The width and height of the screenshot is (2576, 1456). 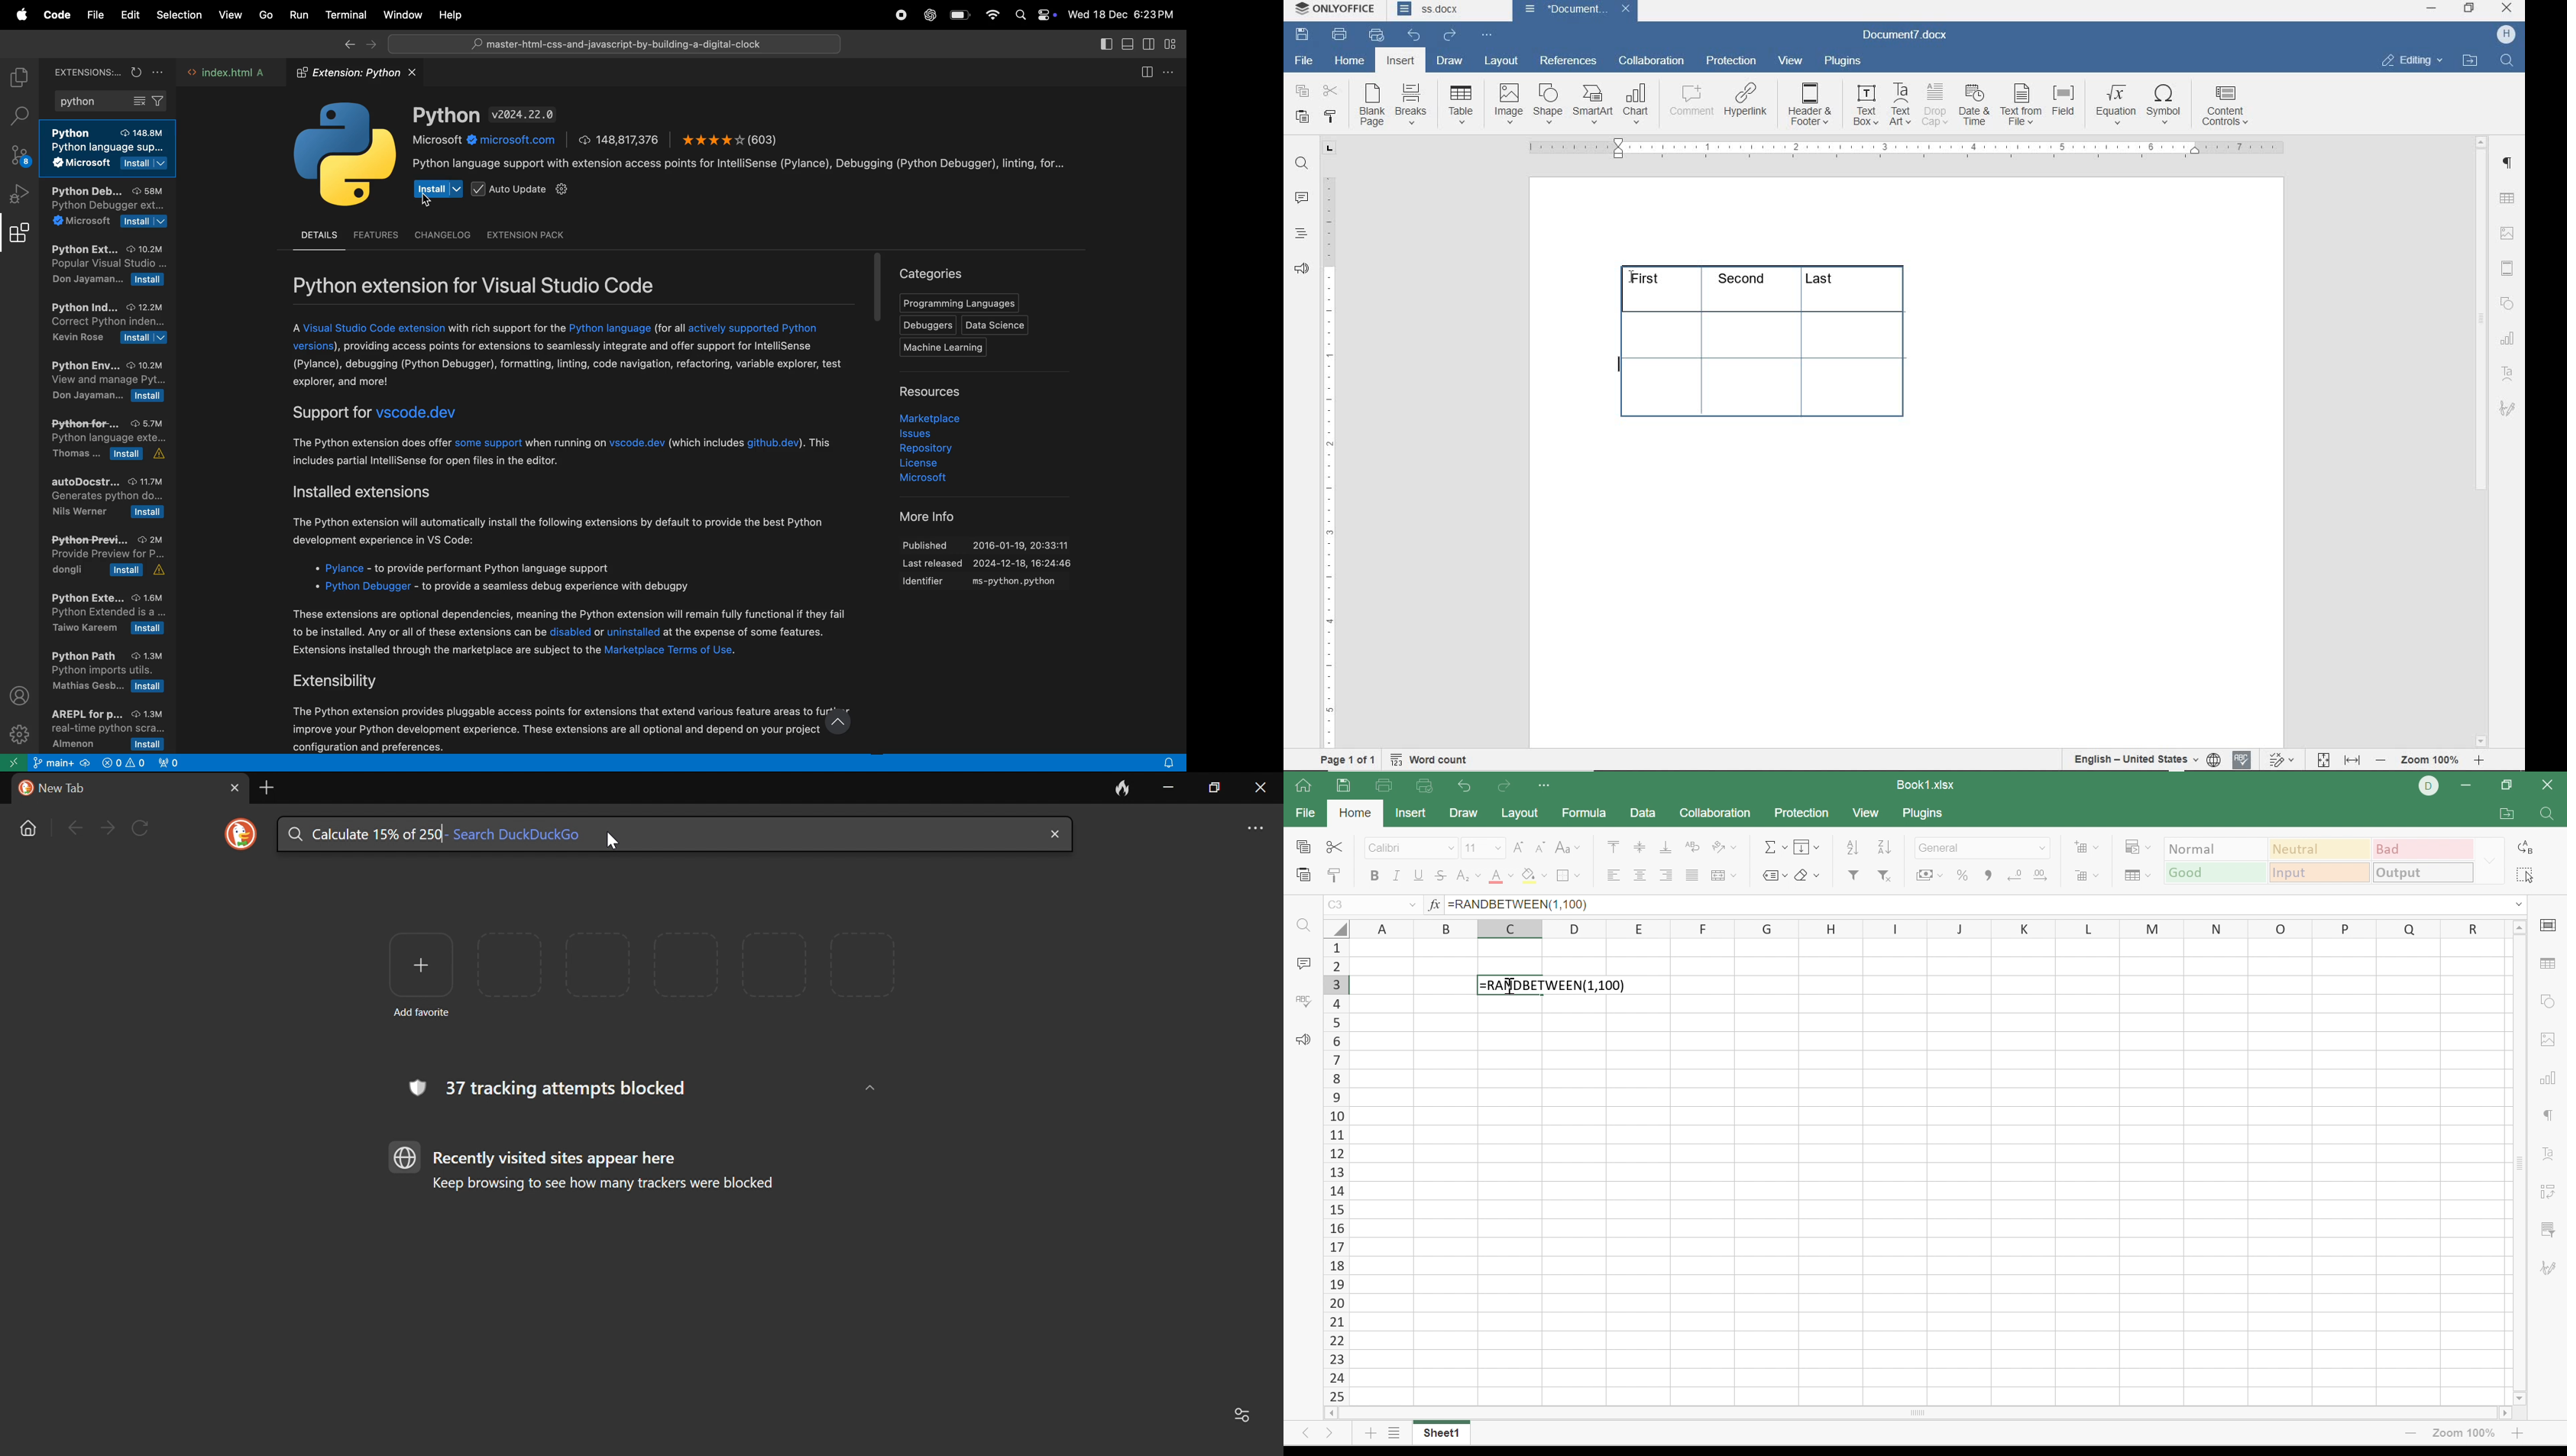 What do you see at coordinates (2522, 848) in the screenshot?
I see `Replace` at bounding box center [2522, 848].